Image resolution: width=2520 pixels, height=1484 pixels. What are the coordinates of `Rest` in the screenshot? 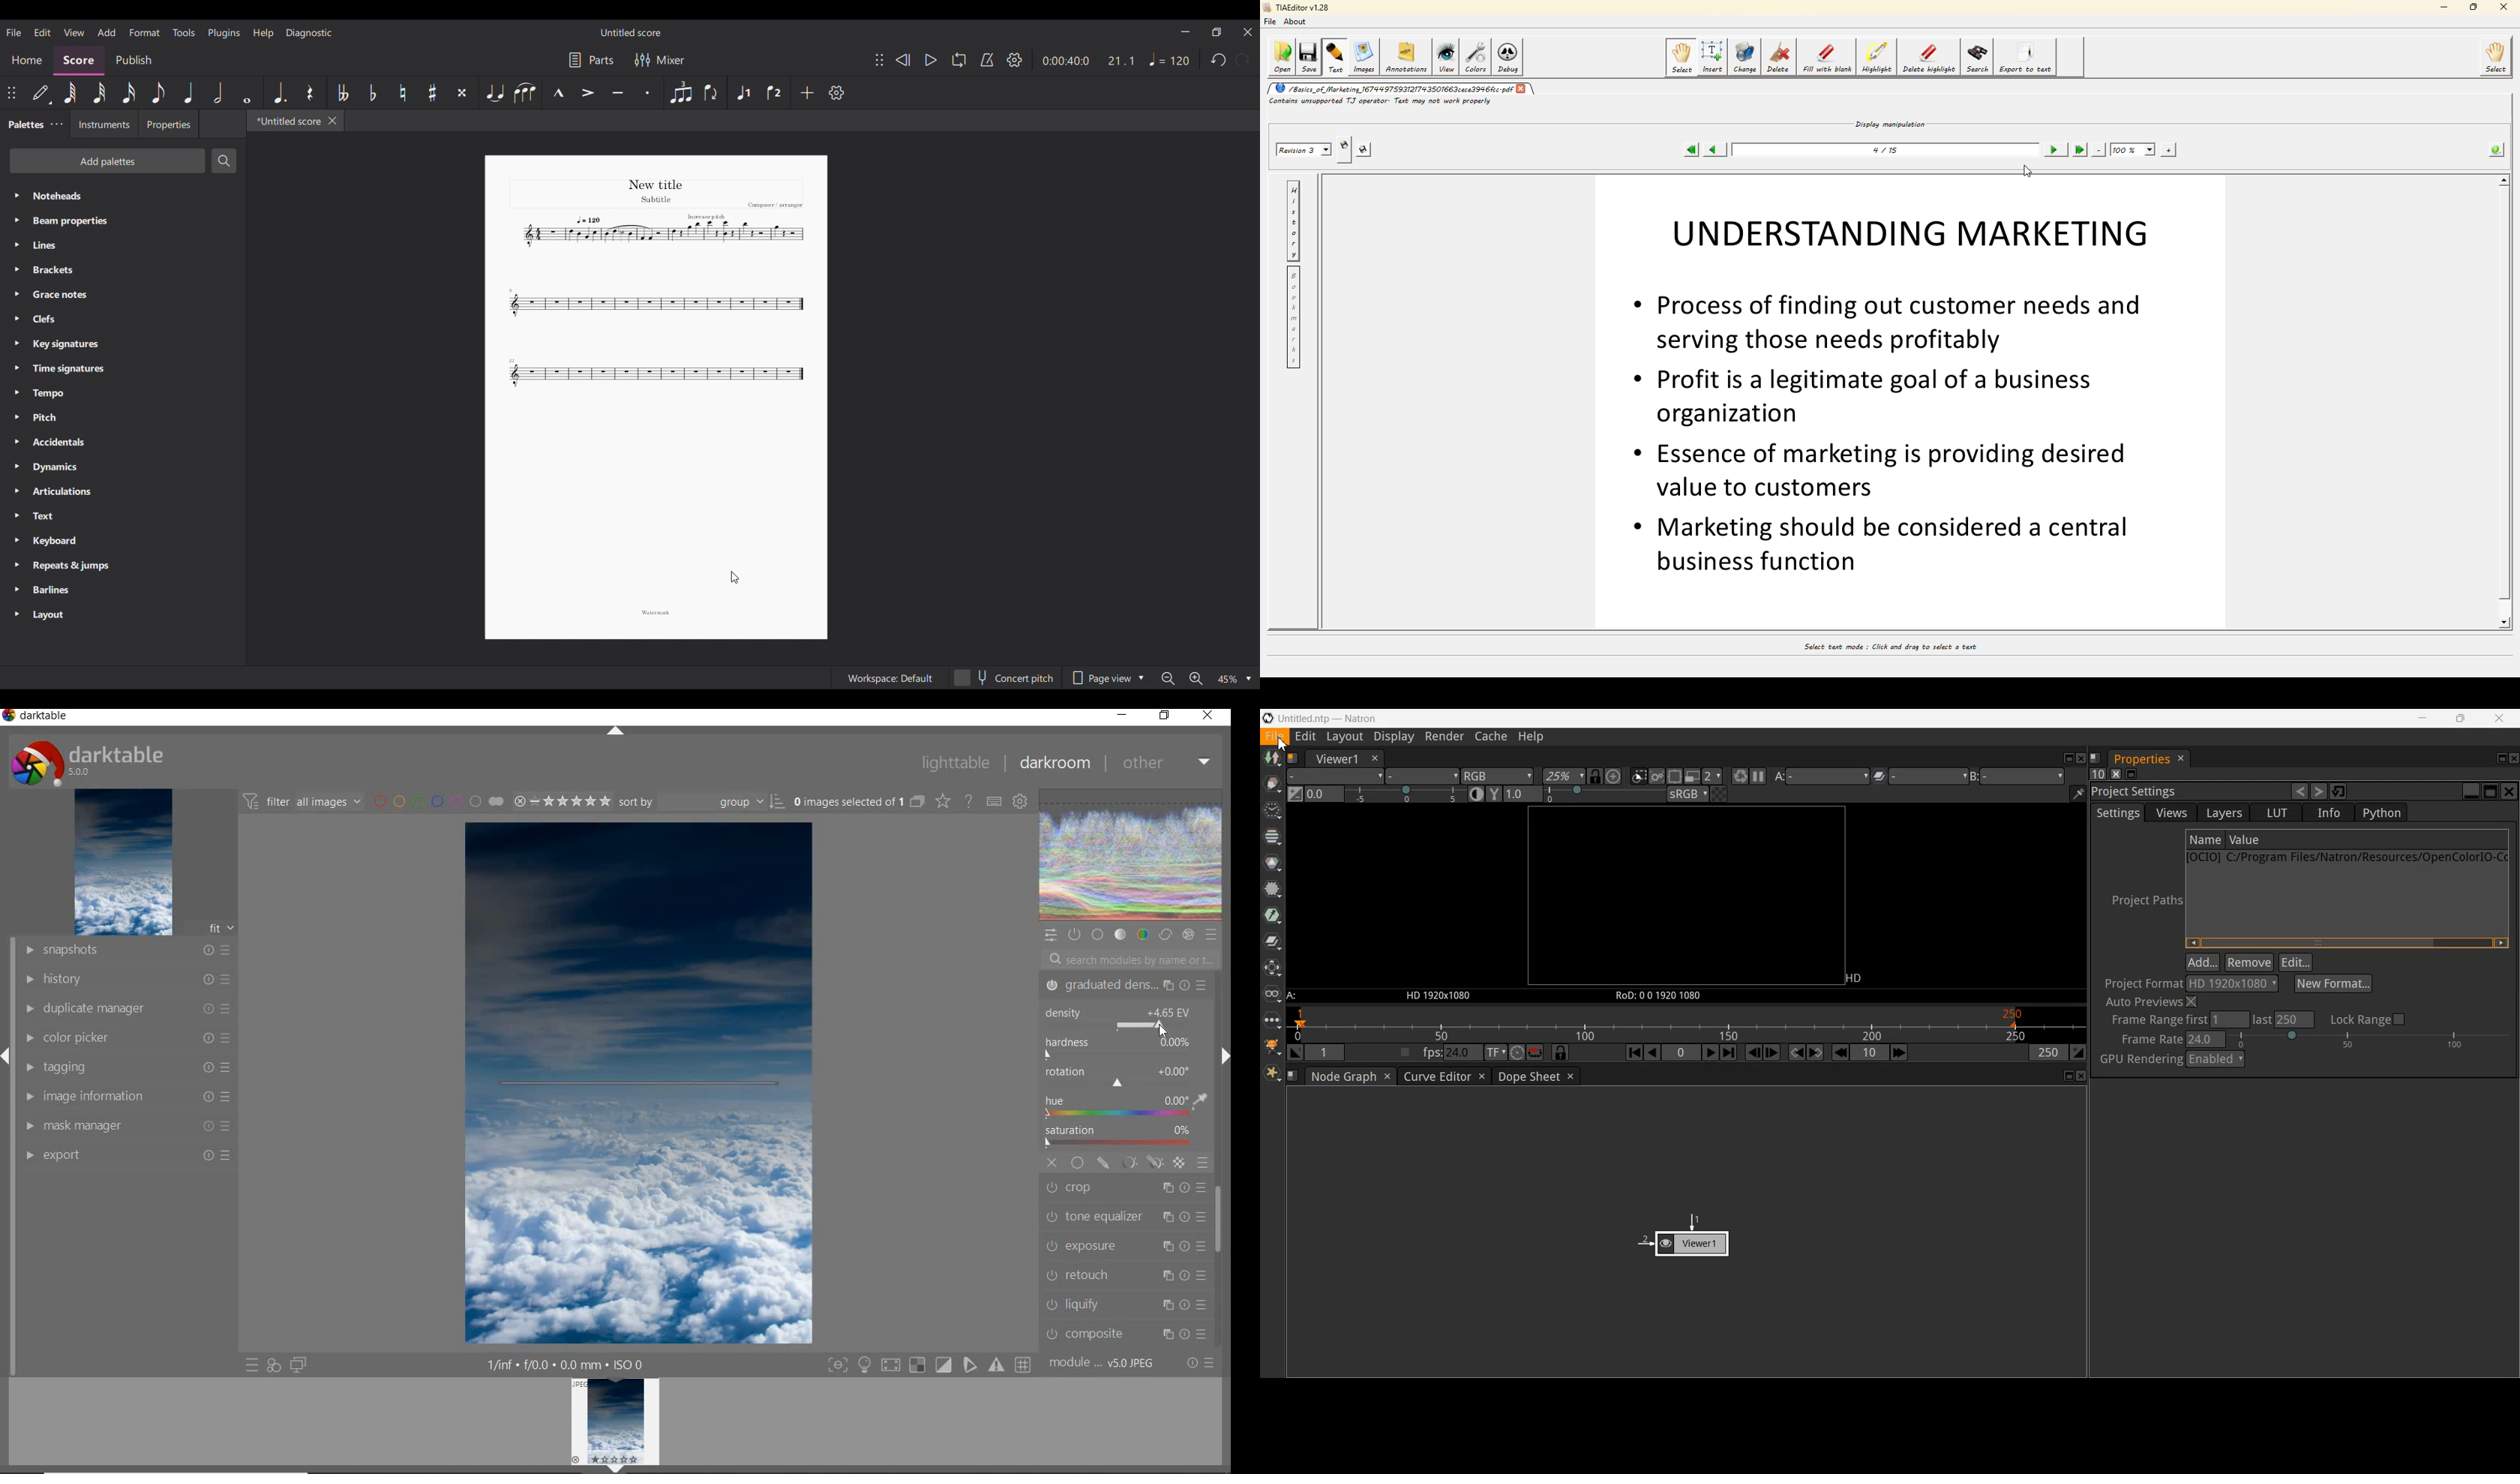 It's located at (310, 93).